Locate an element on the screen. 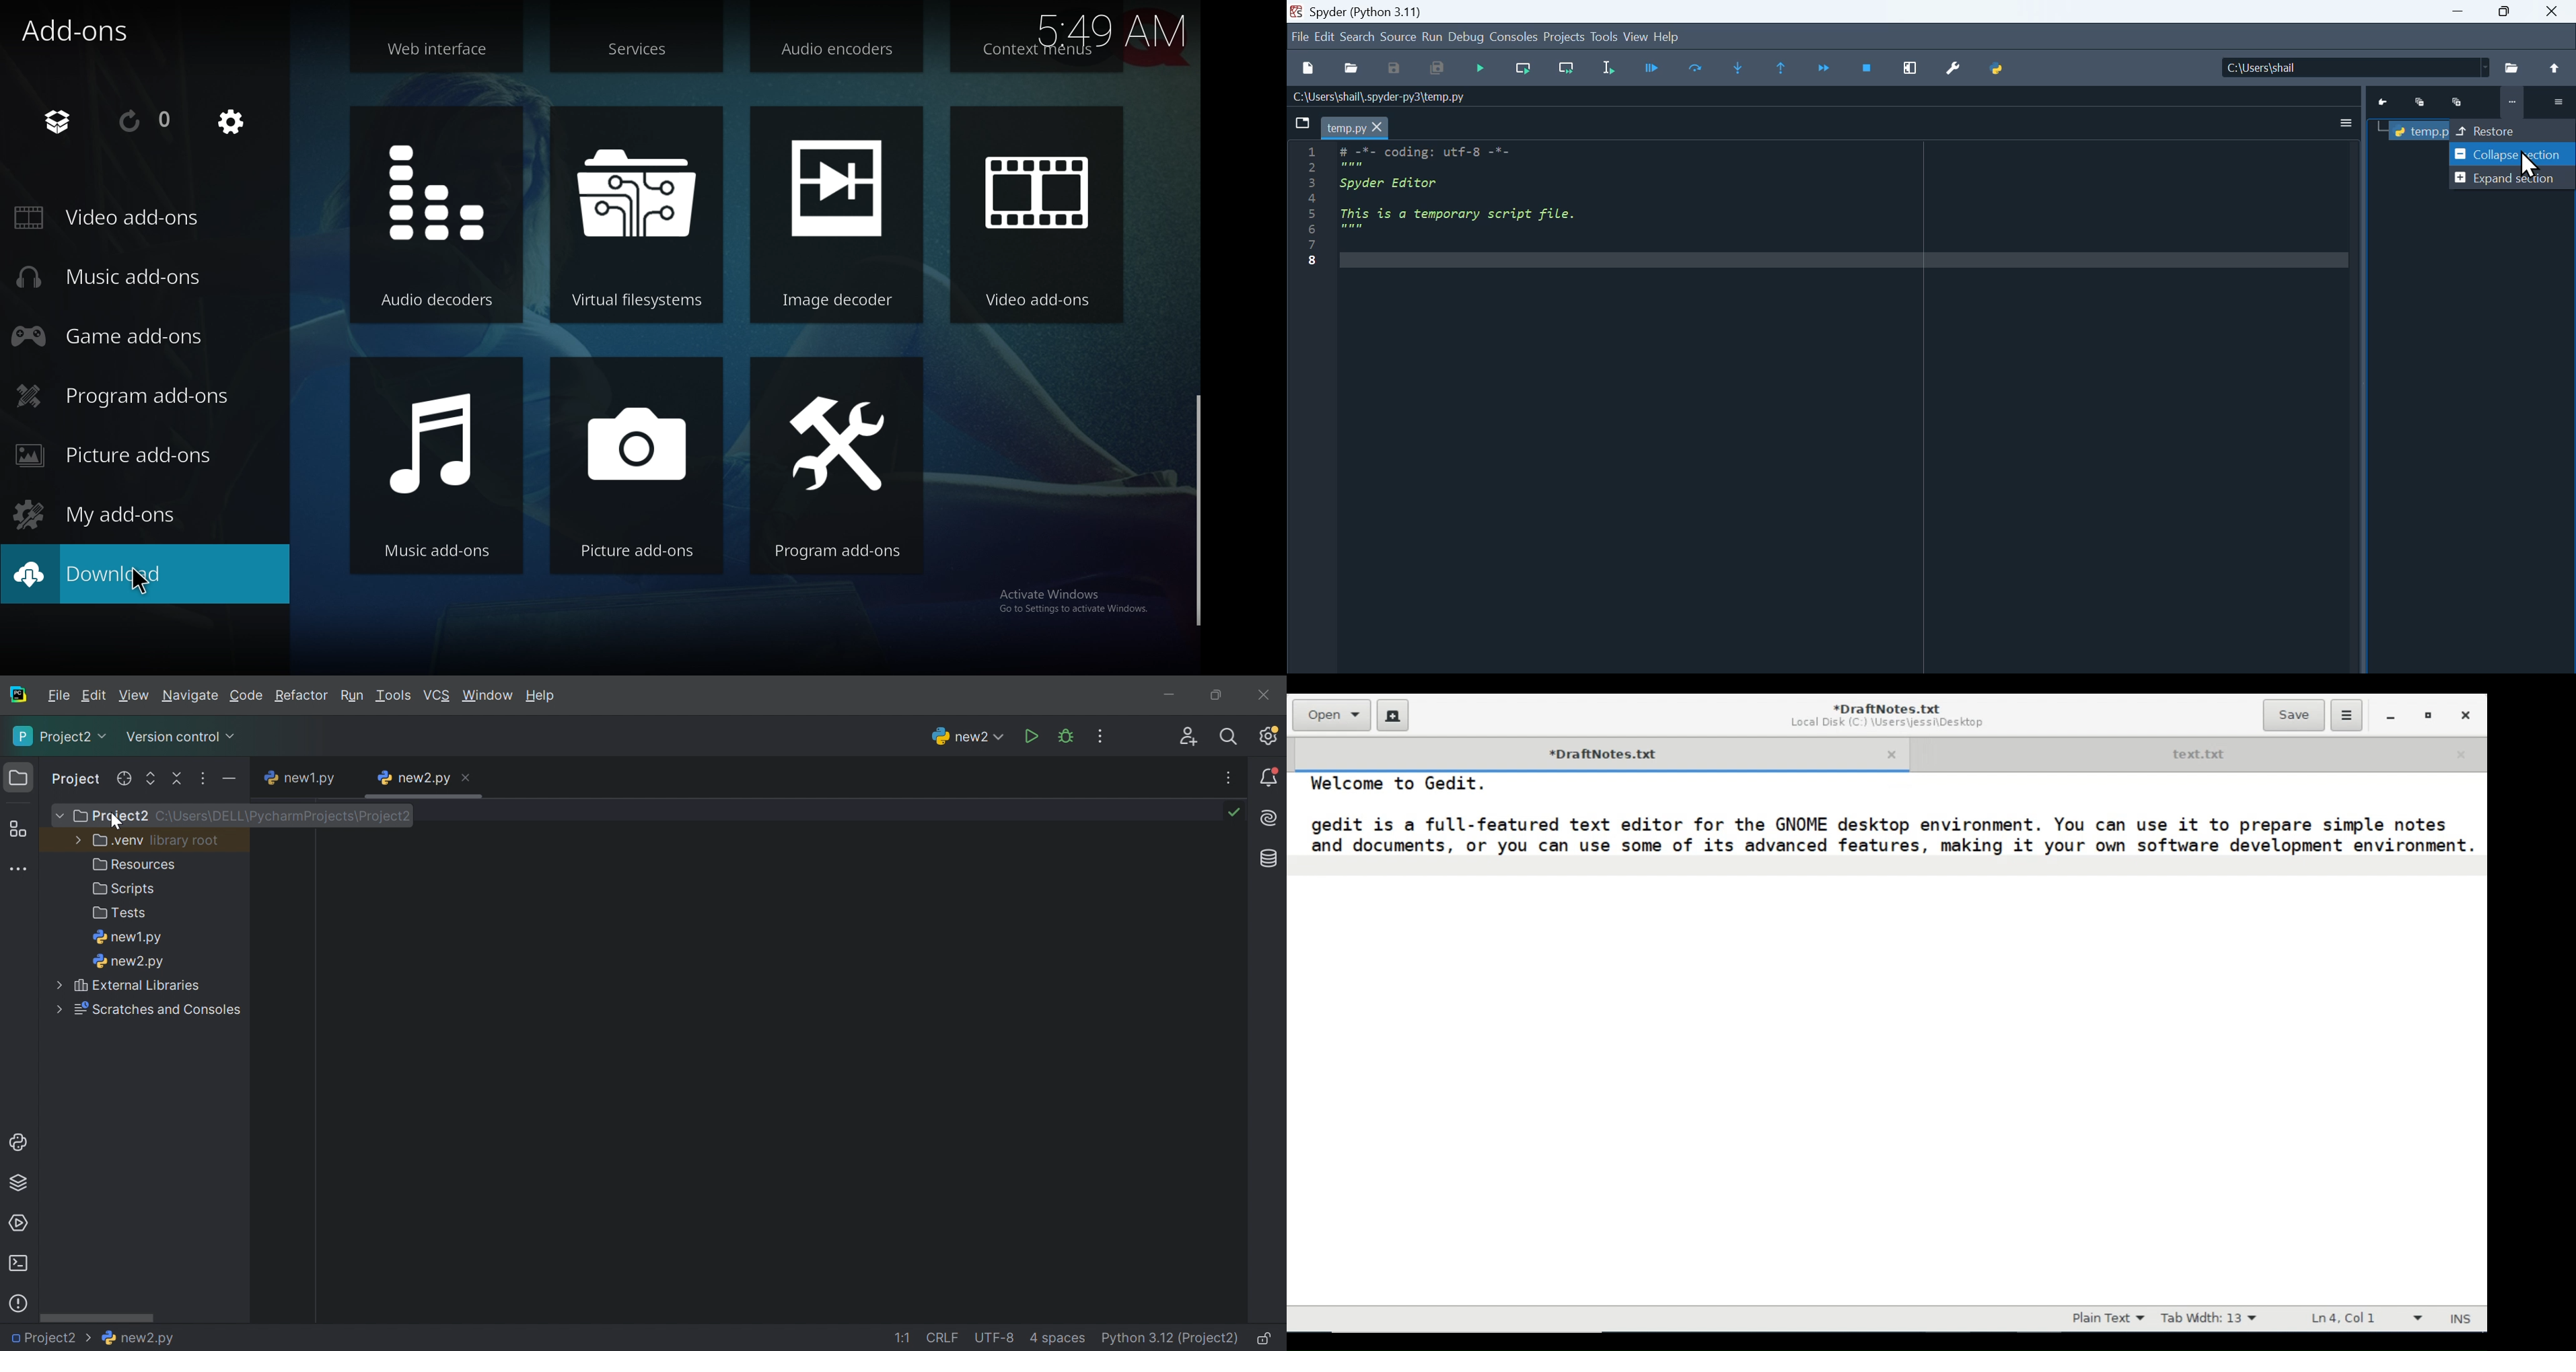 This screenshot has width=2576, height=1372. More options is located at coordinates (2347, 124).